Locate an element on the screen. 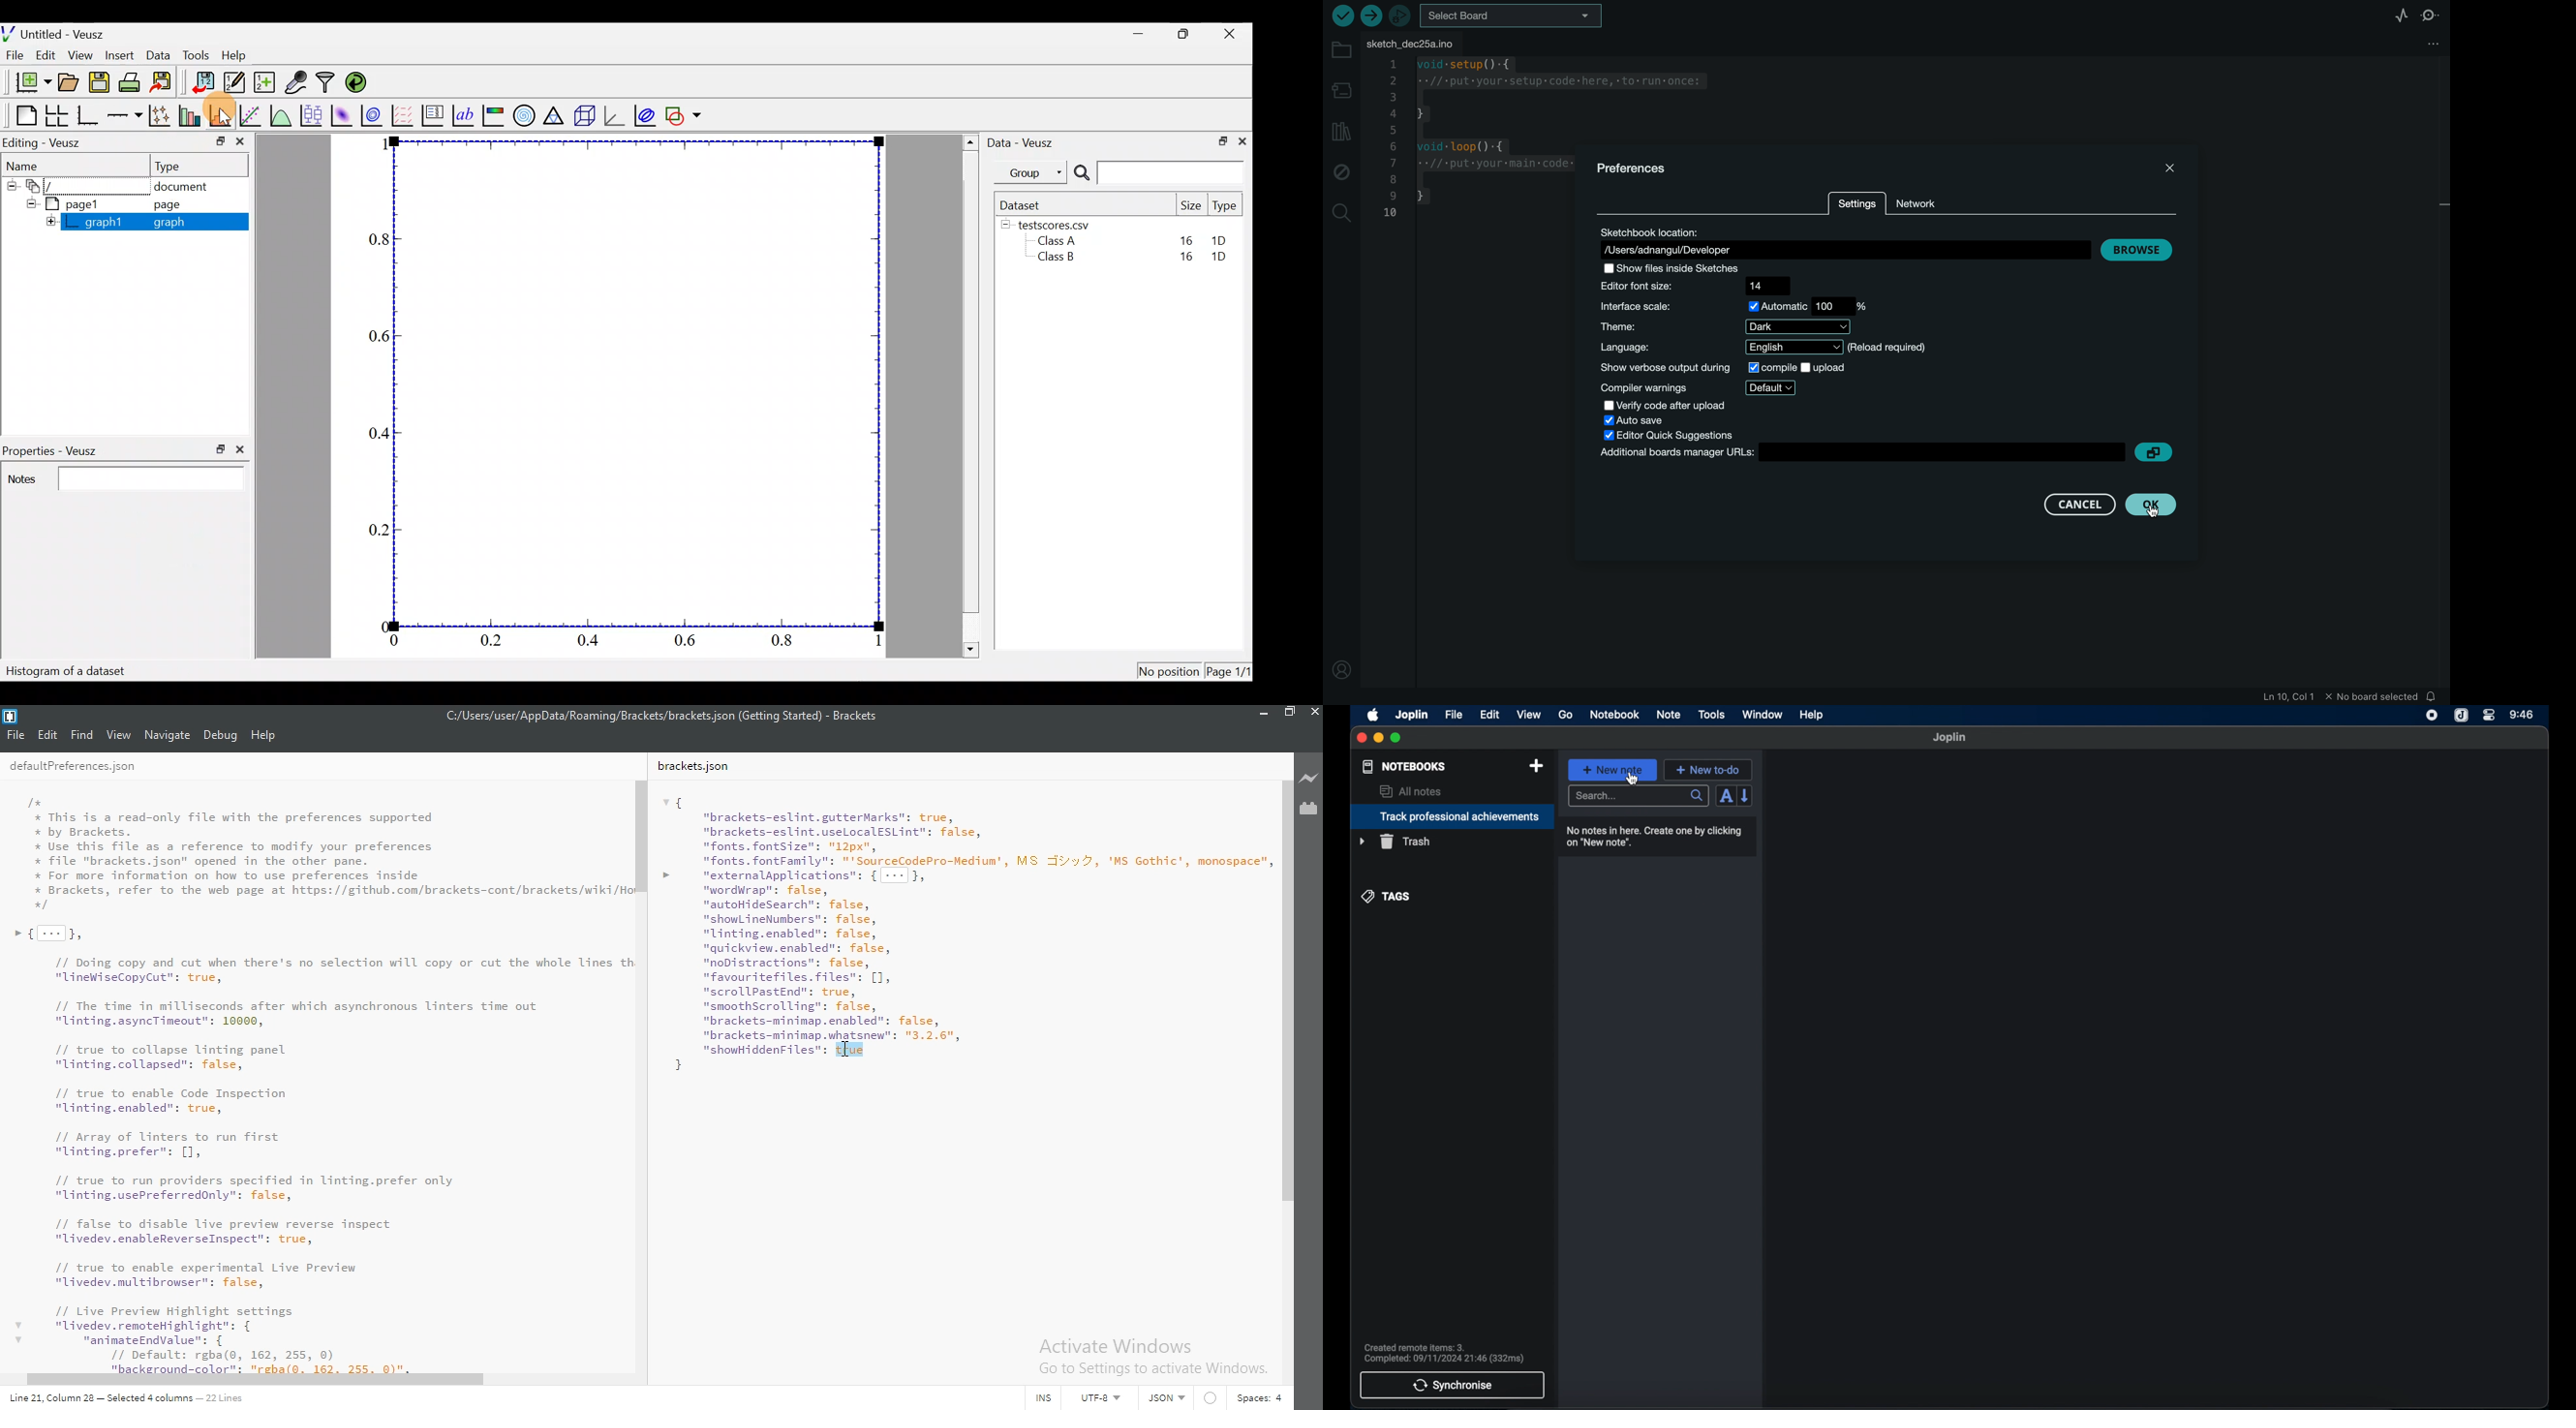  text is located at coordinates (1170, 1398).